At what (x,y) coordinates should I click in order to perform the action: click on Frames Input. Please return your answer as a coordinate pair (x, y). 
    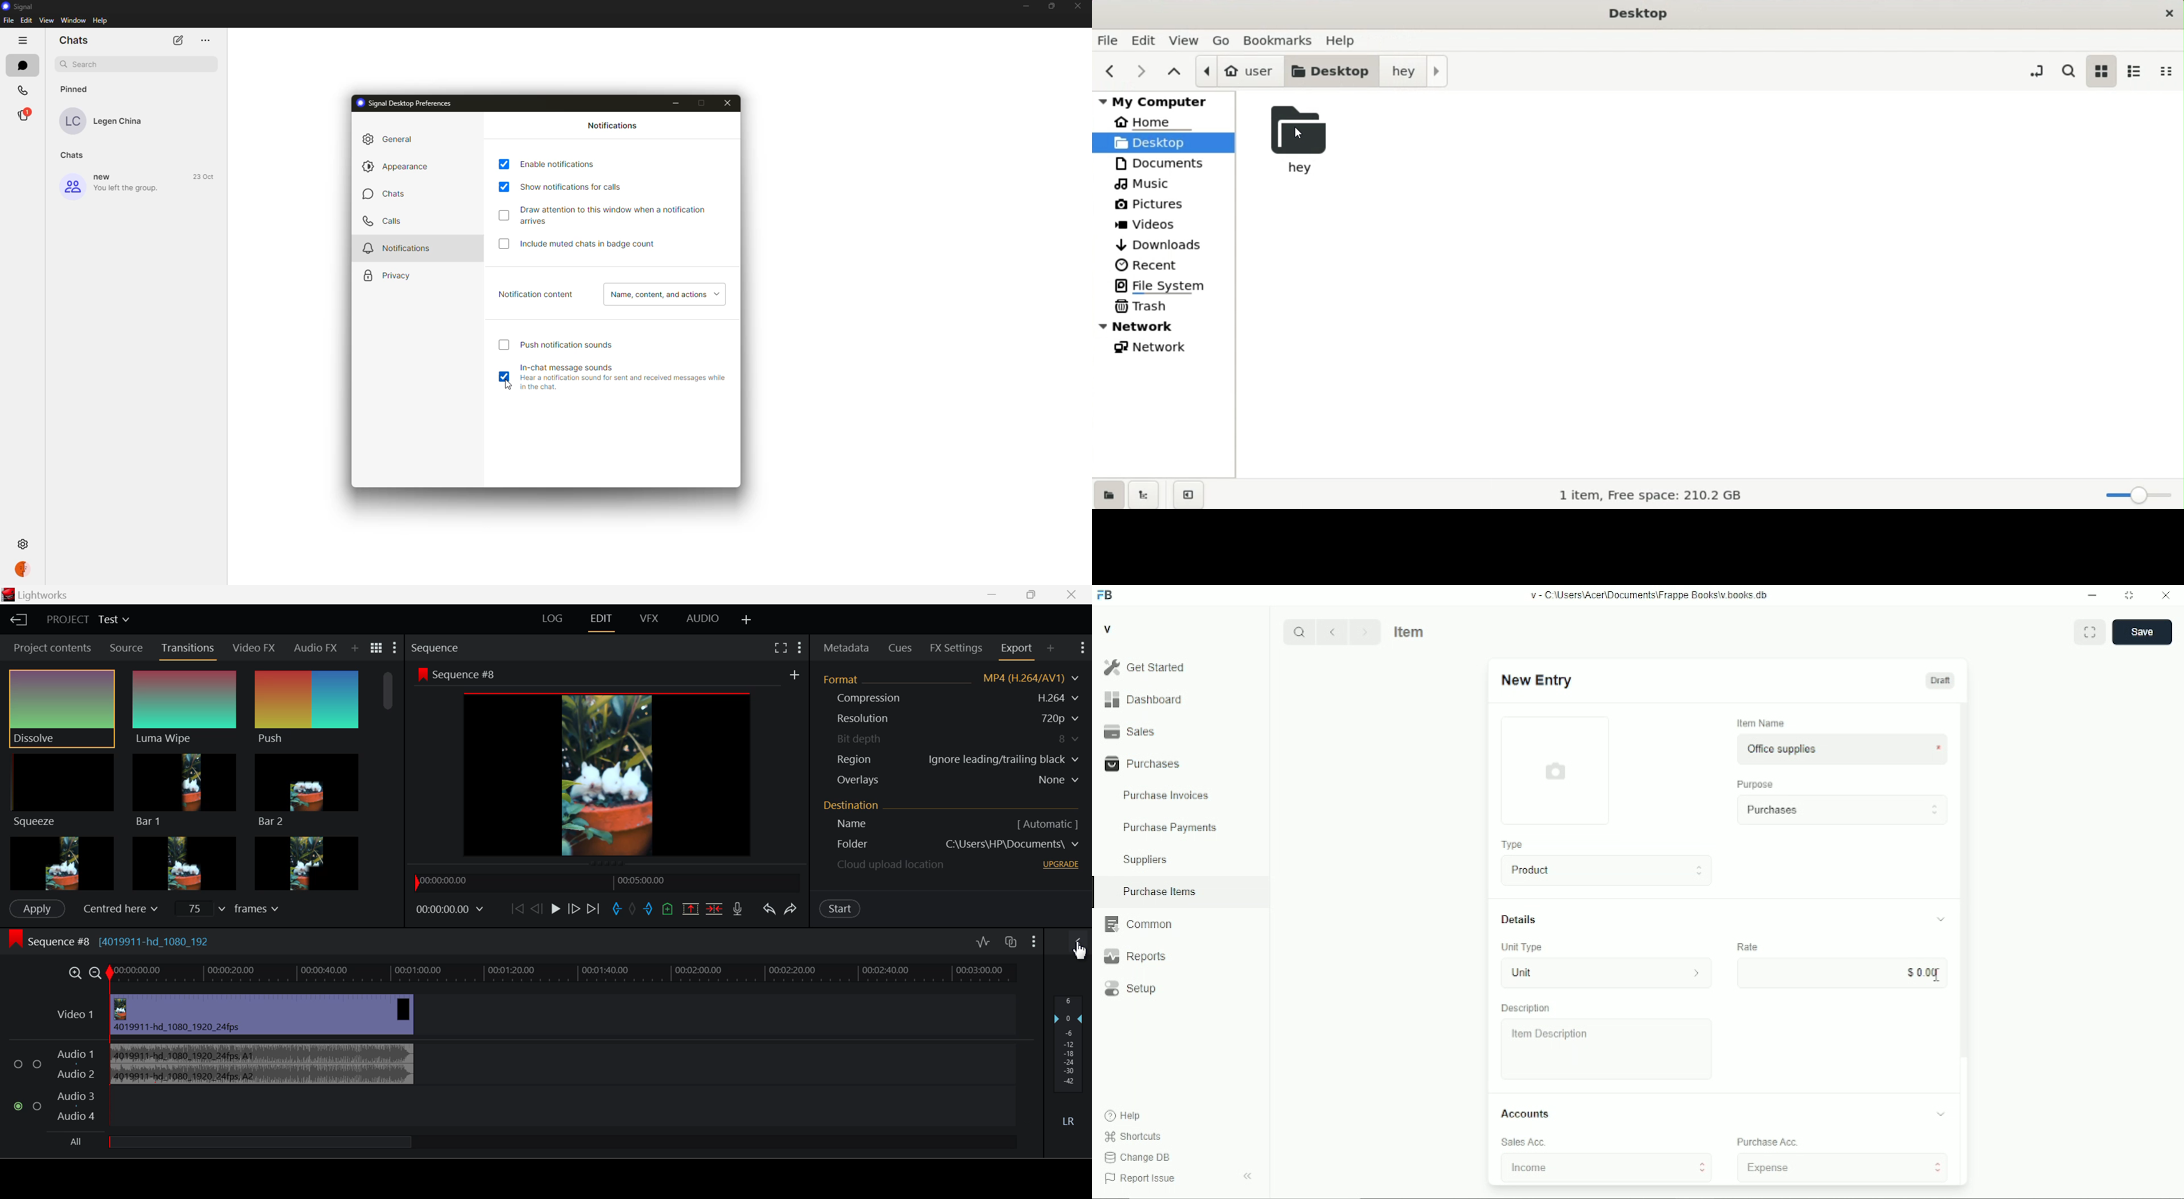
    Looking at the image, I should click on (234, 908).